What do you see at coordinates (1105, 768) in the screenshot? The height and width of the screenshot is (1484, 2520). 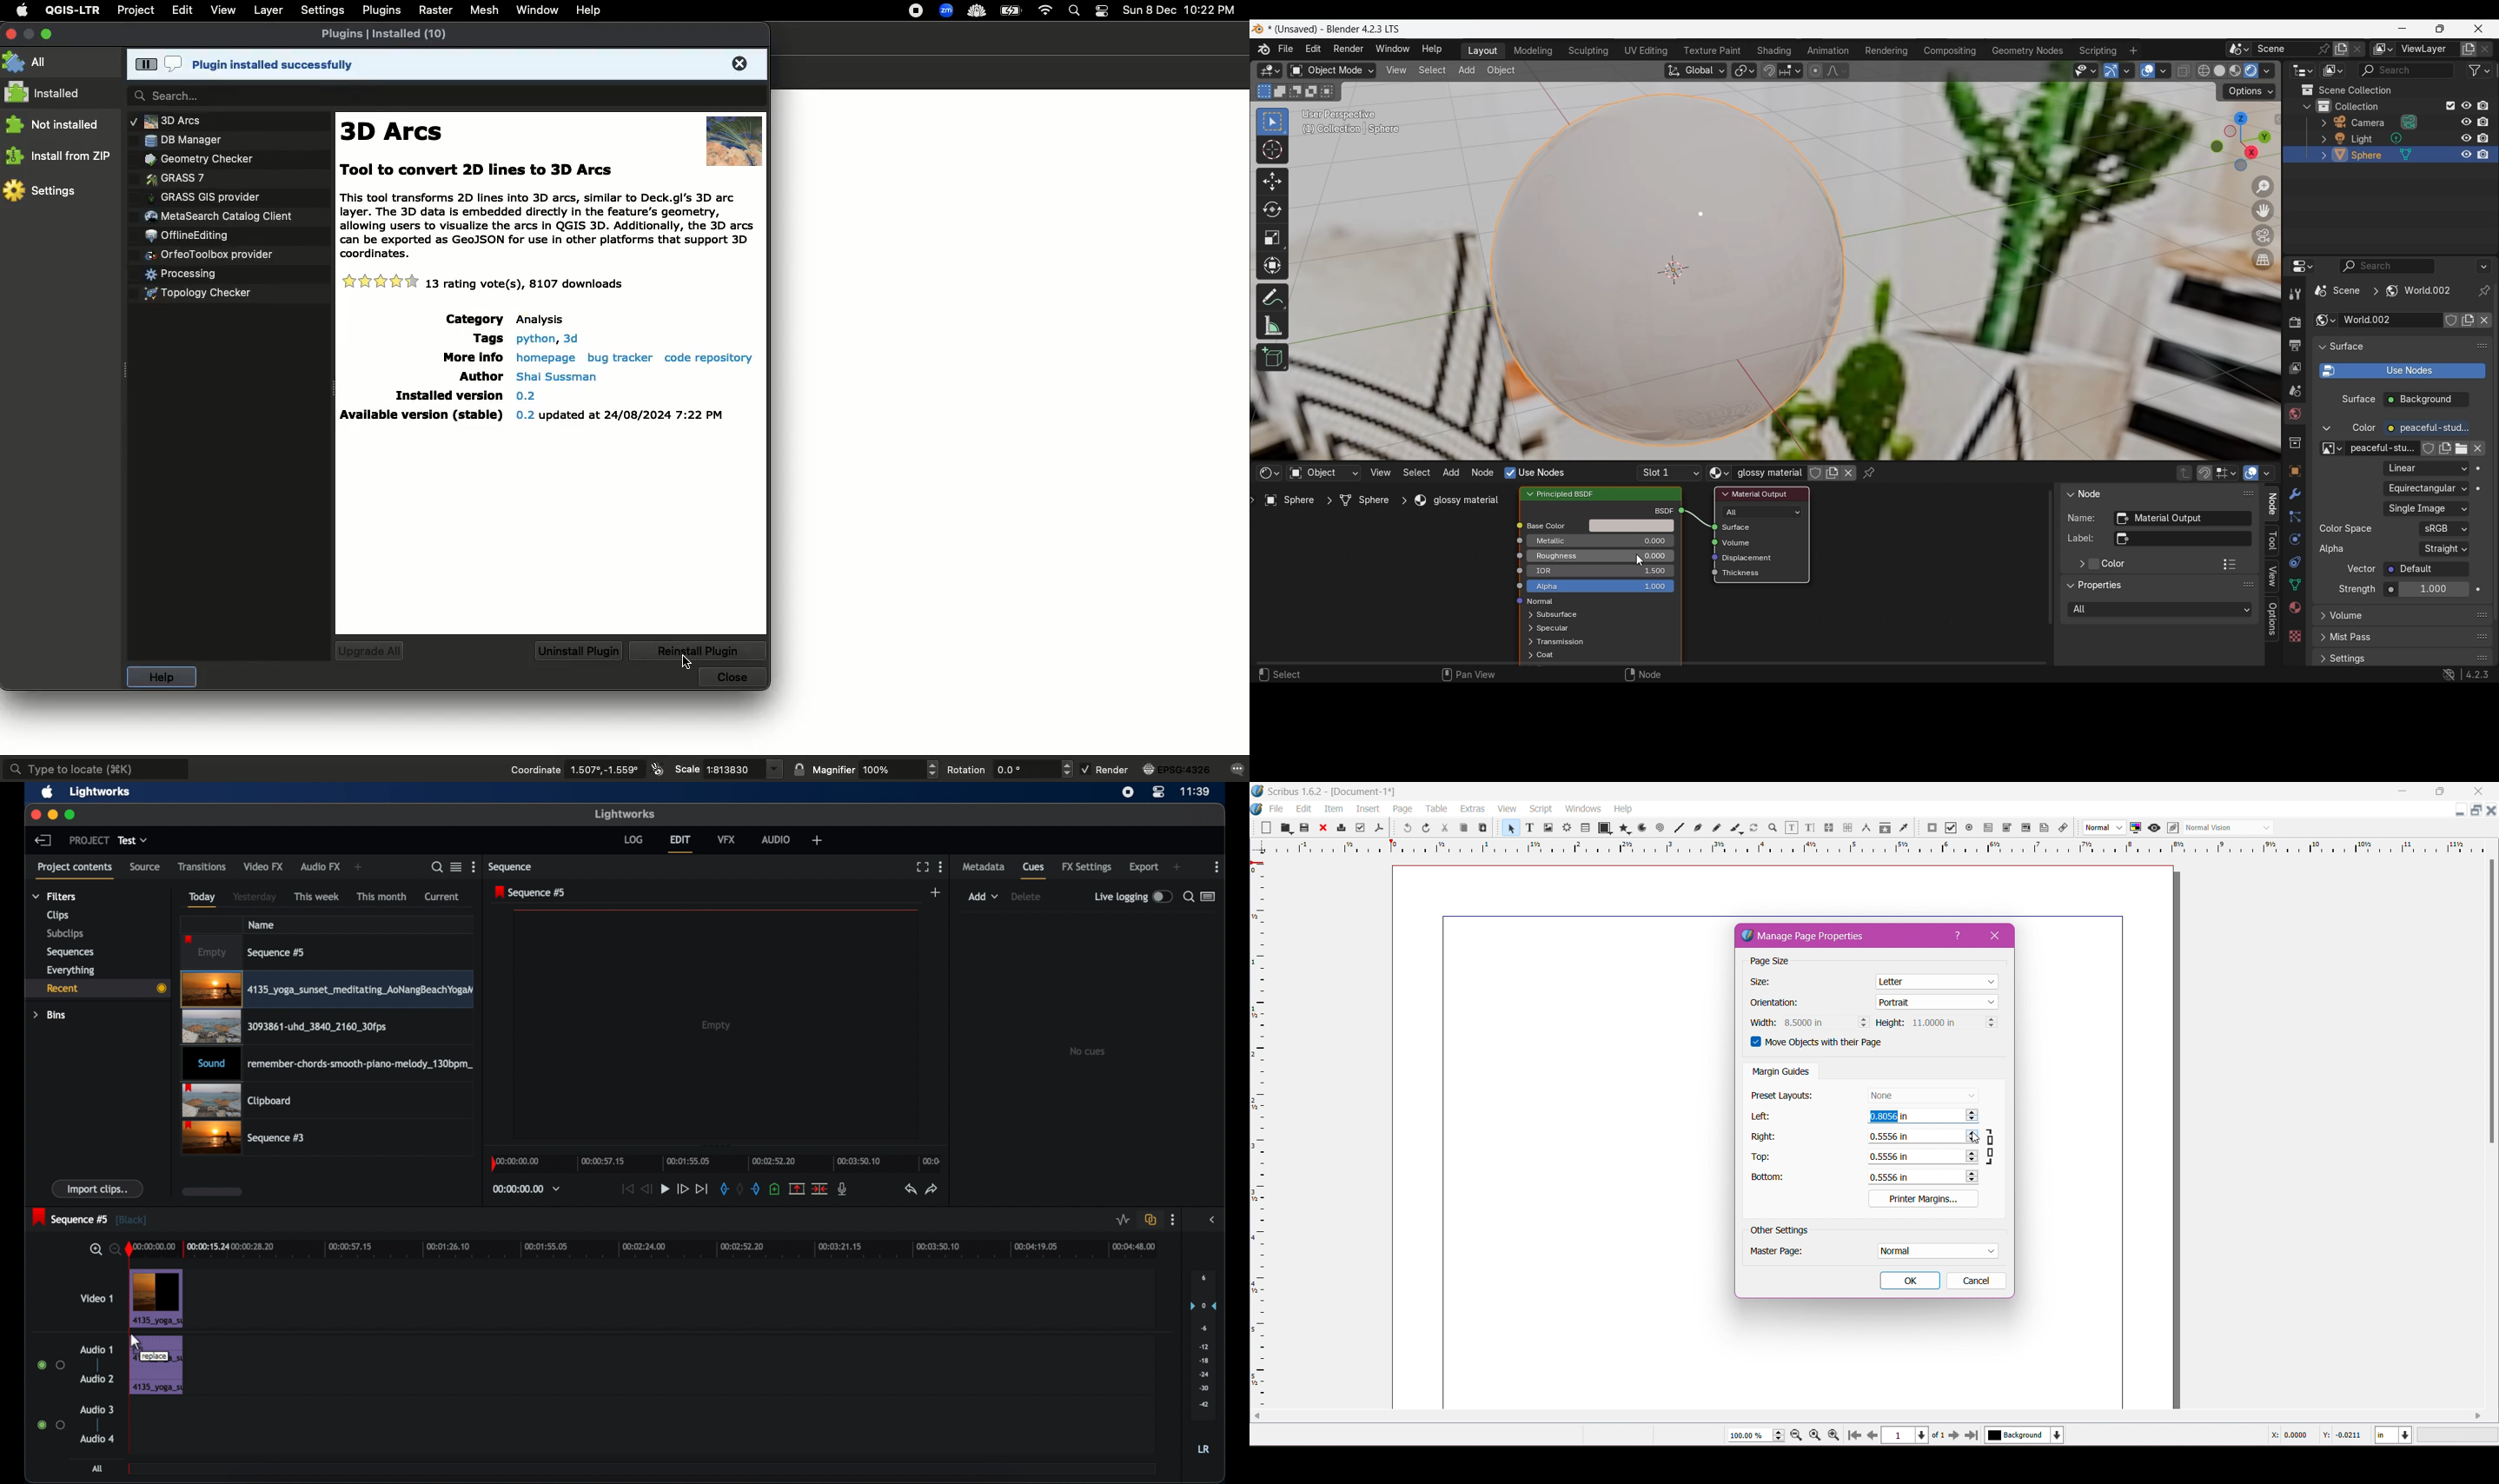 I see `Render` at bounding box center [1105, 768].